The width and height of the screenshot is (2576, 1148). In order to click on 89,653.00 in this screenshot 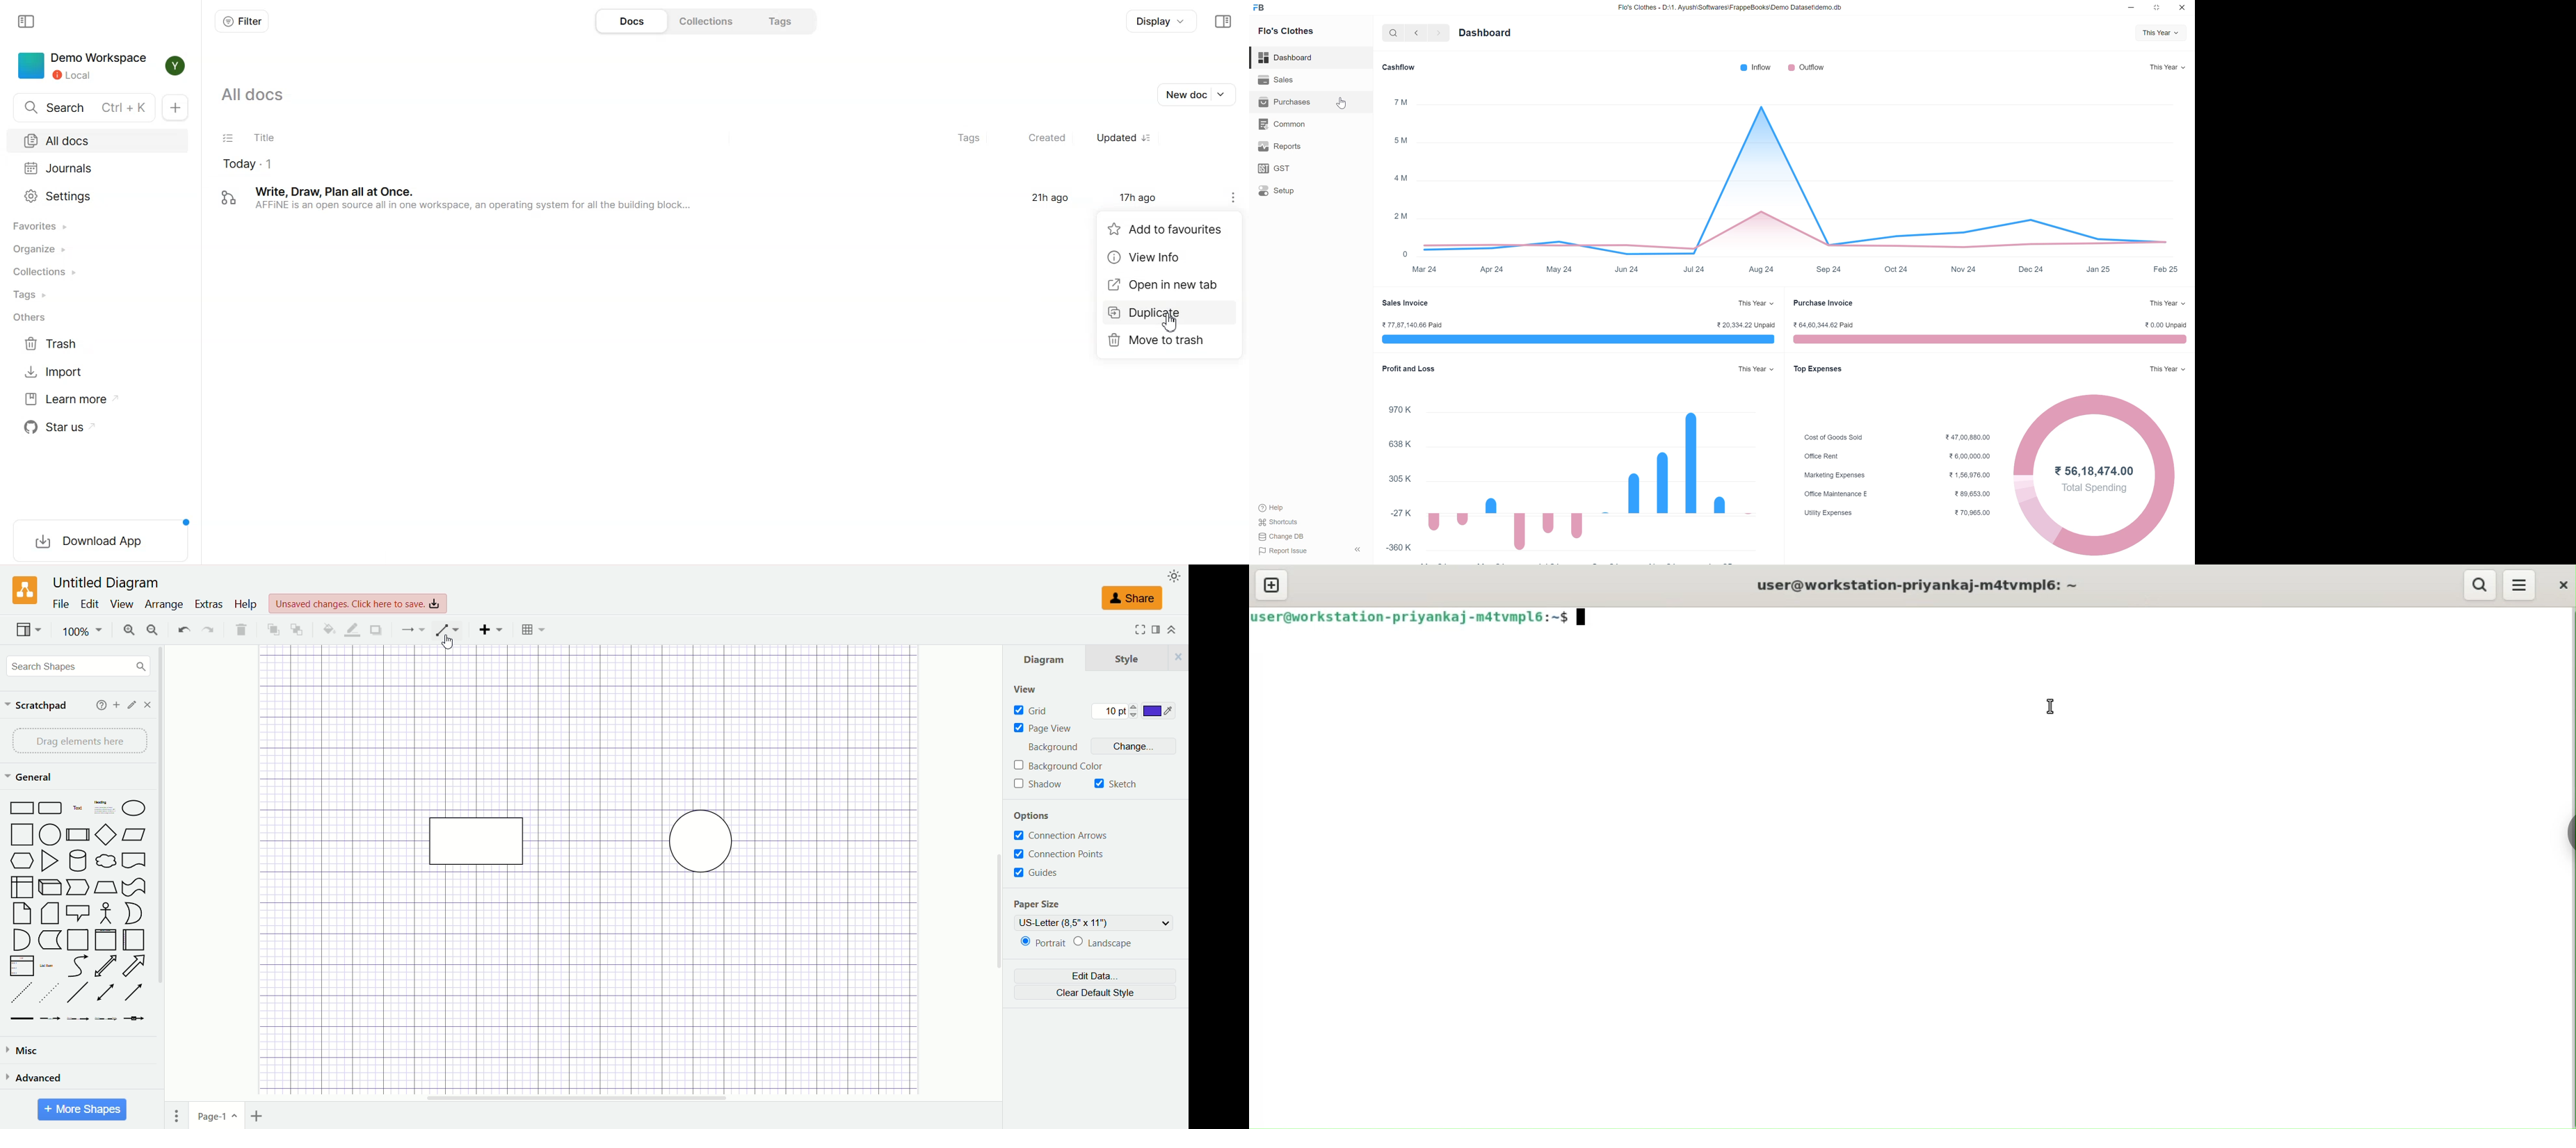, I will do `click(1974, 494)`.